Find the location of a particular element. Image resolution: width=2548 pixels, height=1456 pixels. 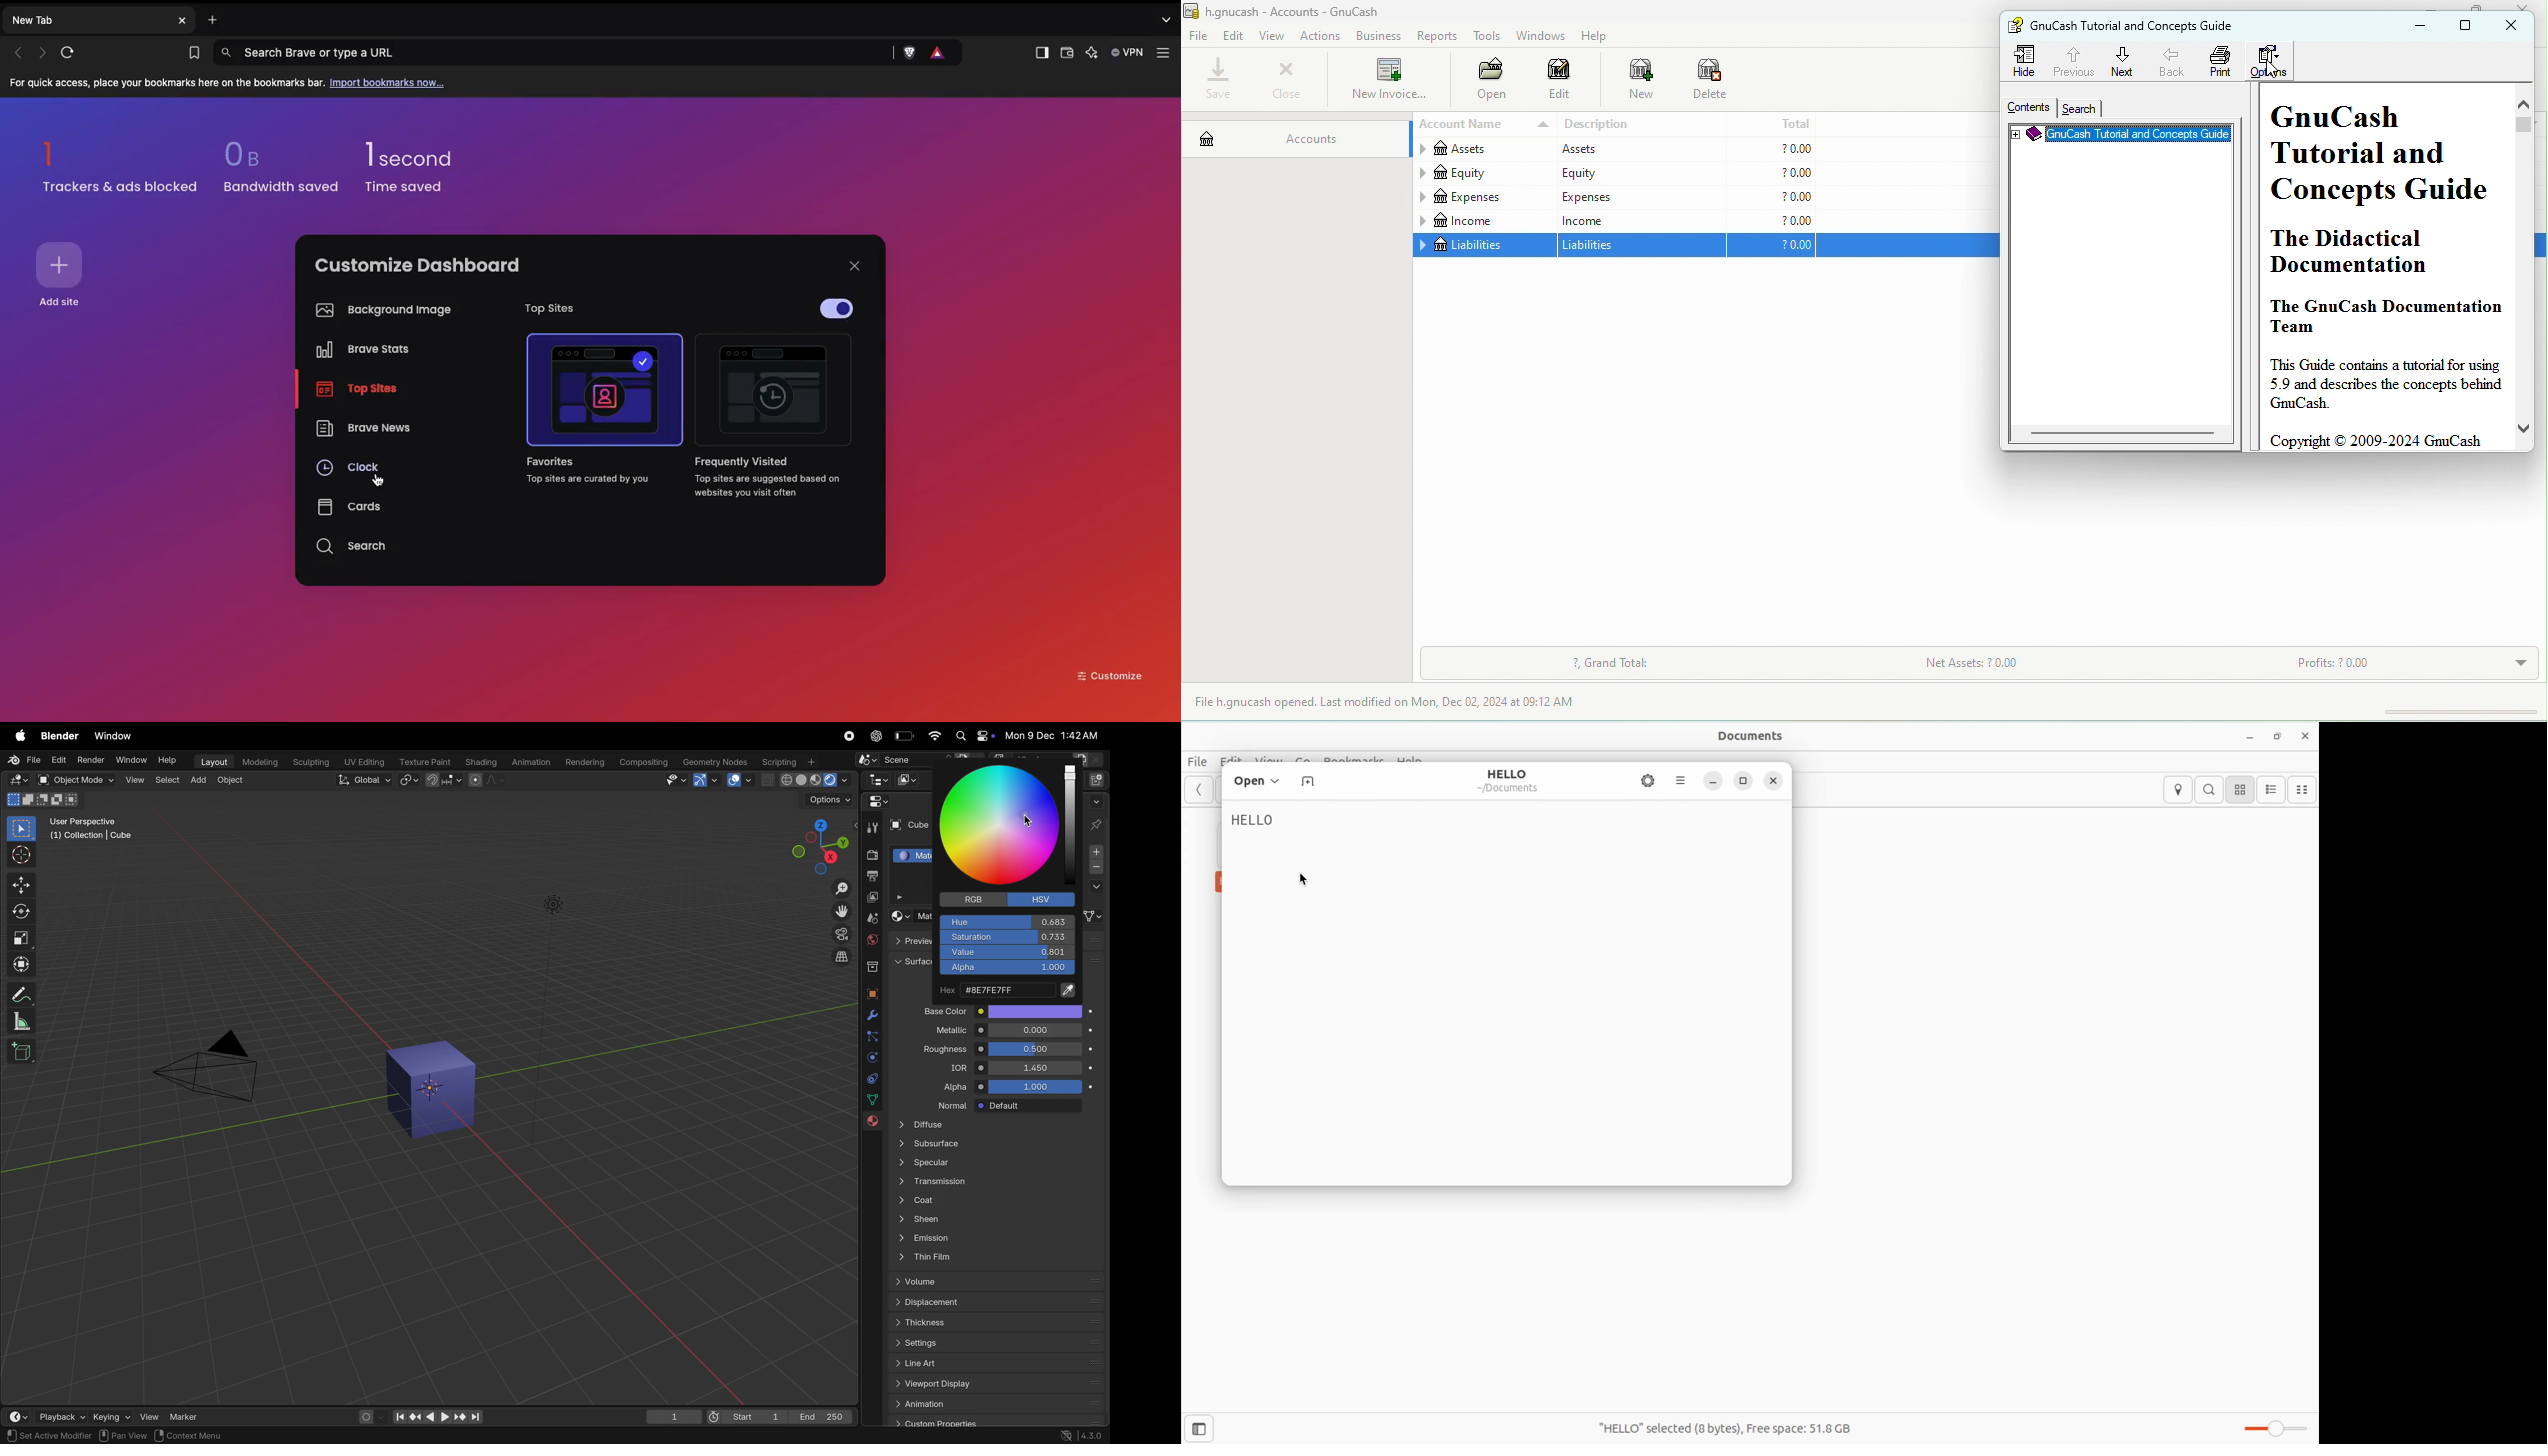

actions is located at coordinates (1324, 36).